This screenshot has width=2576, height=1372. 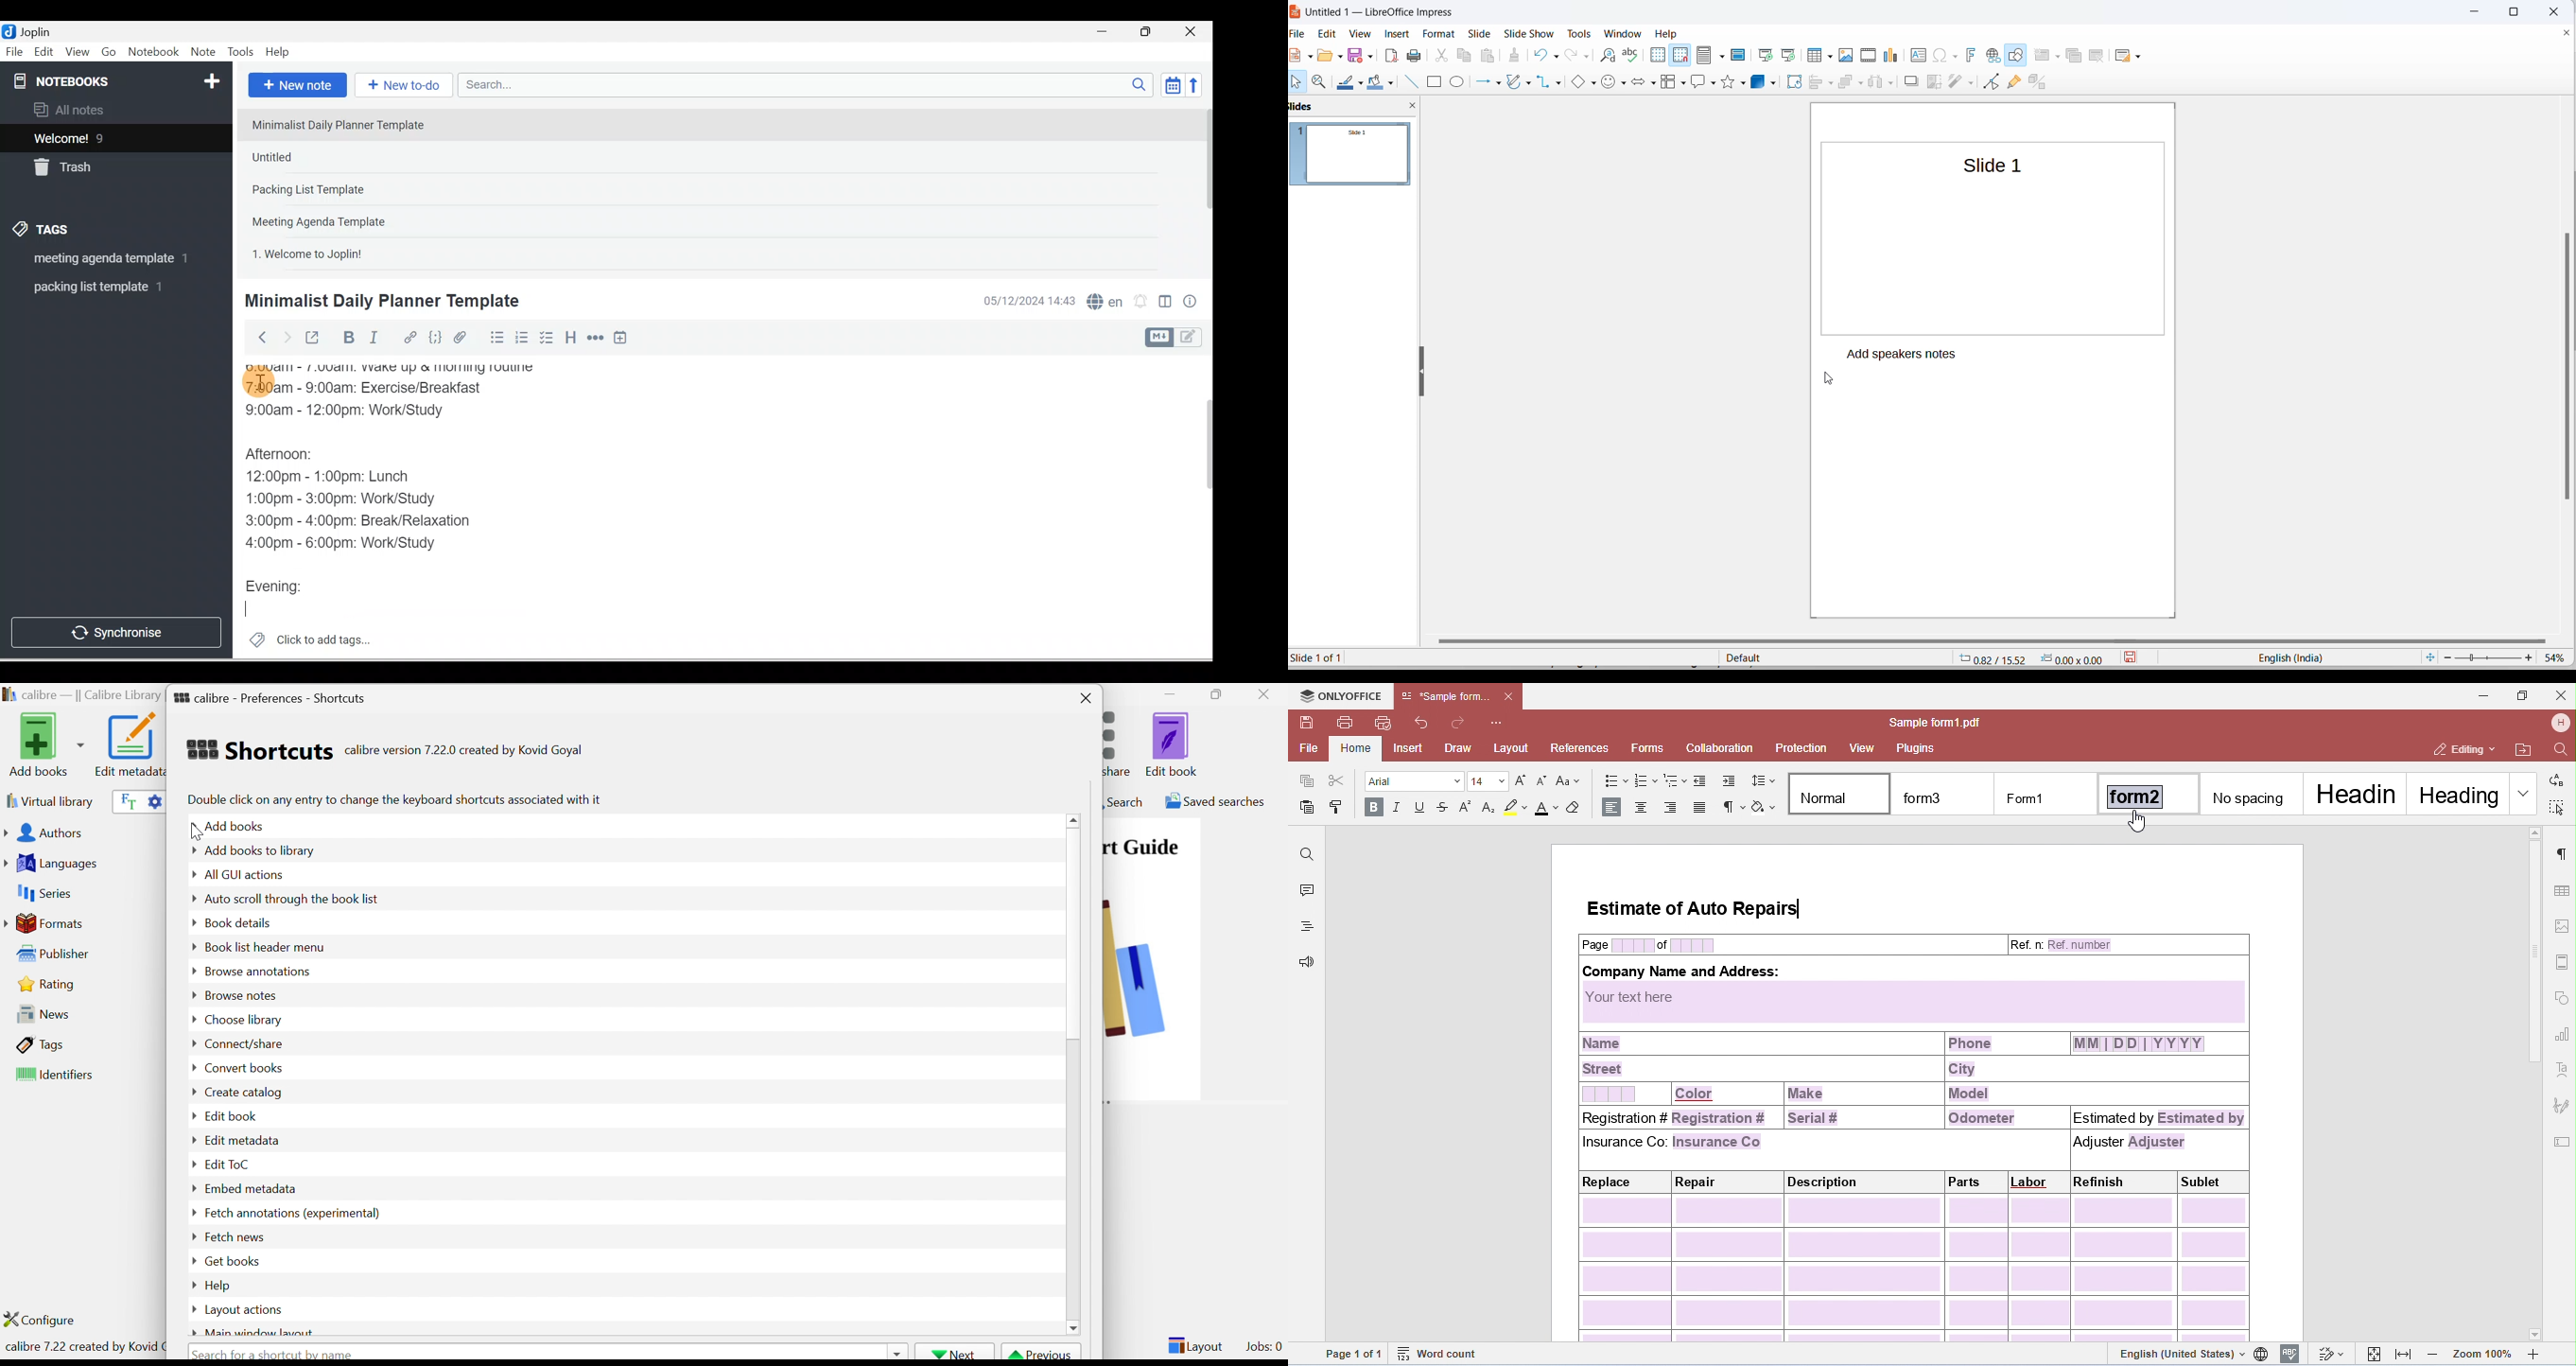 What do you see at coordinates (1829, 84) in the screenshot?
I see `align options` at bounding box center [1829, 84].